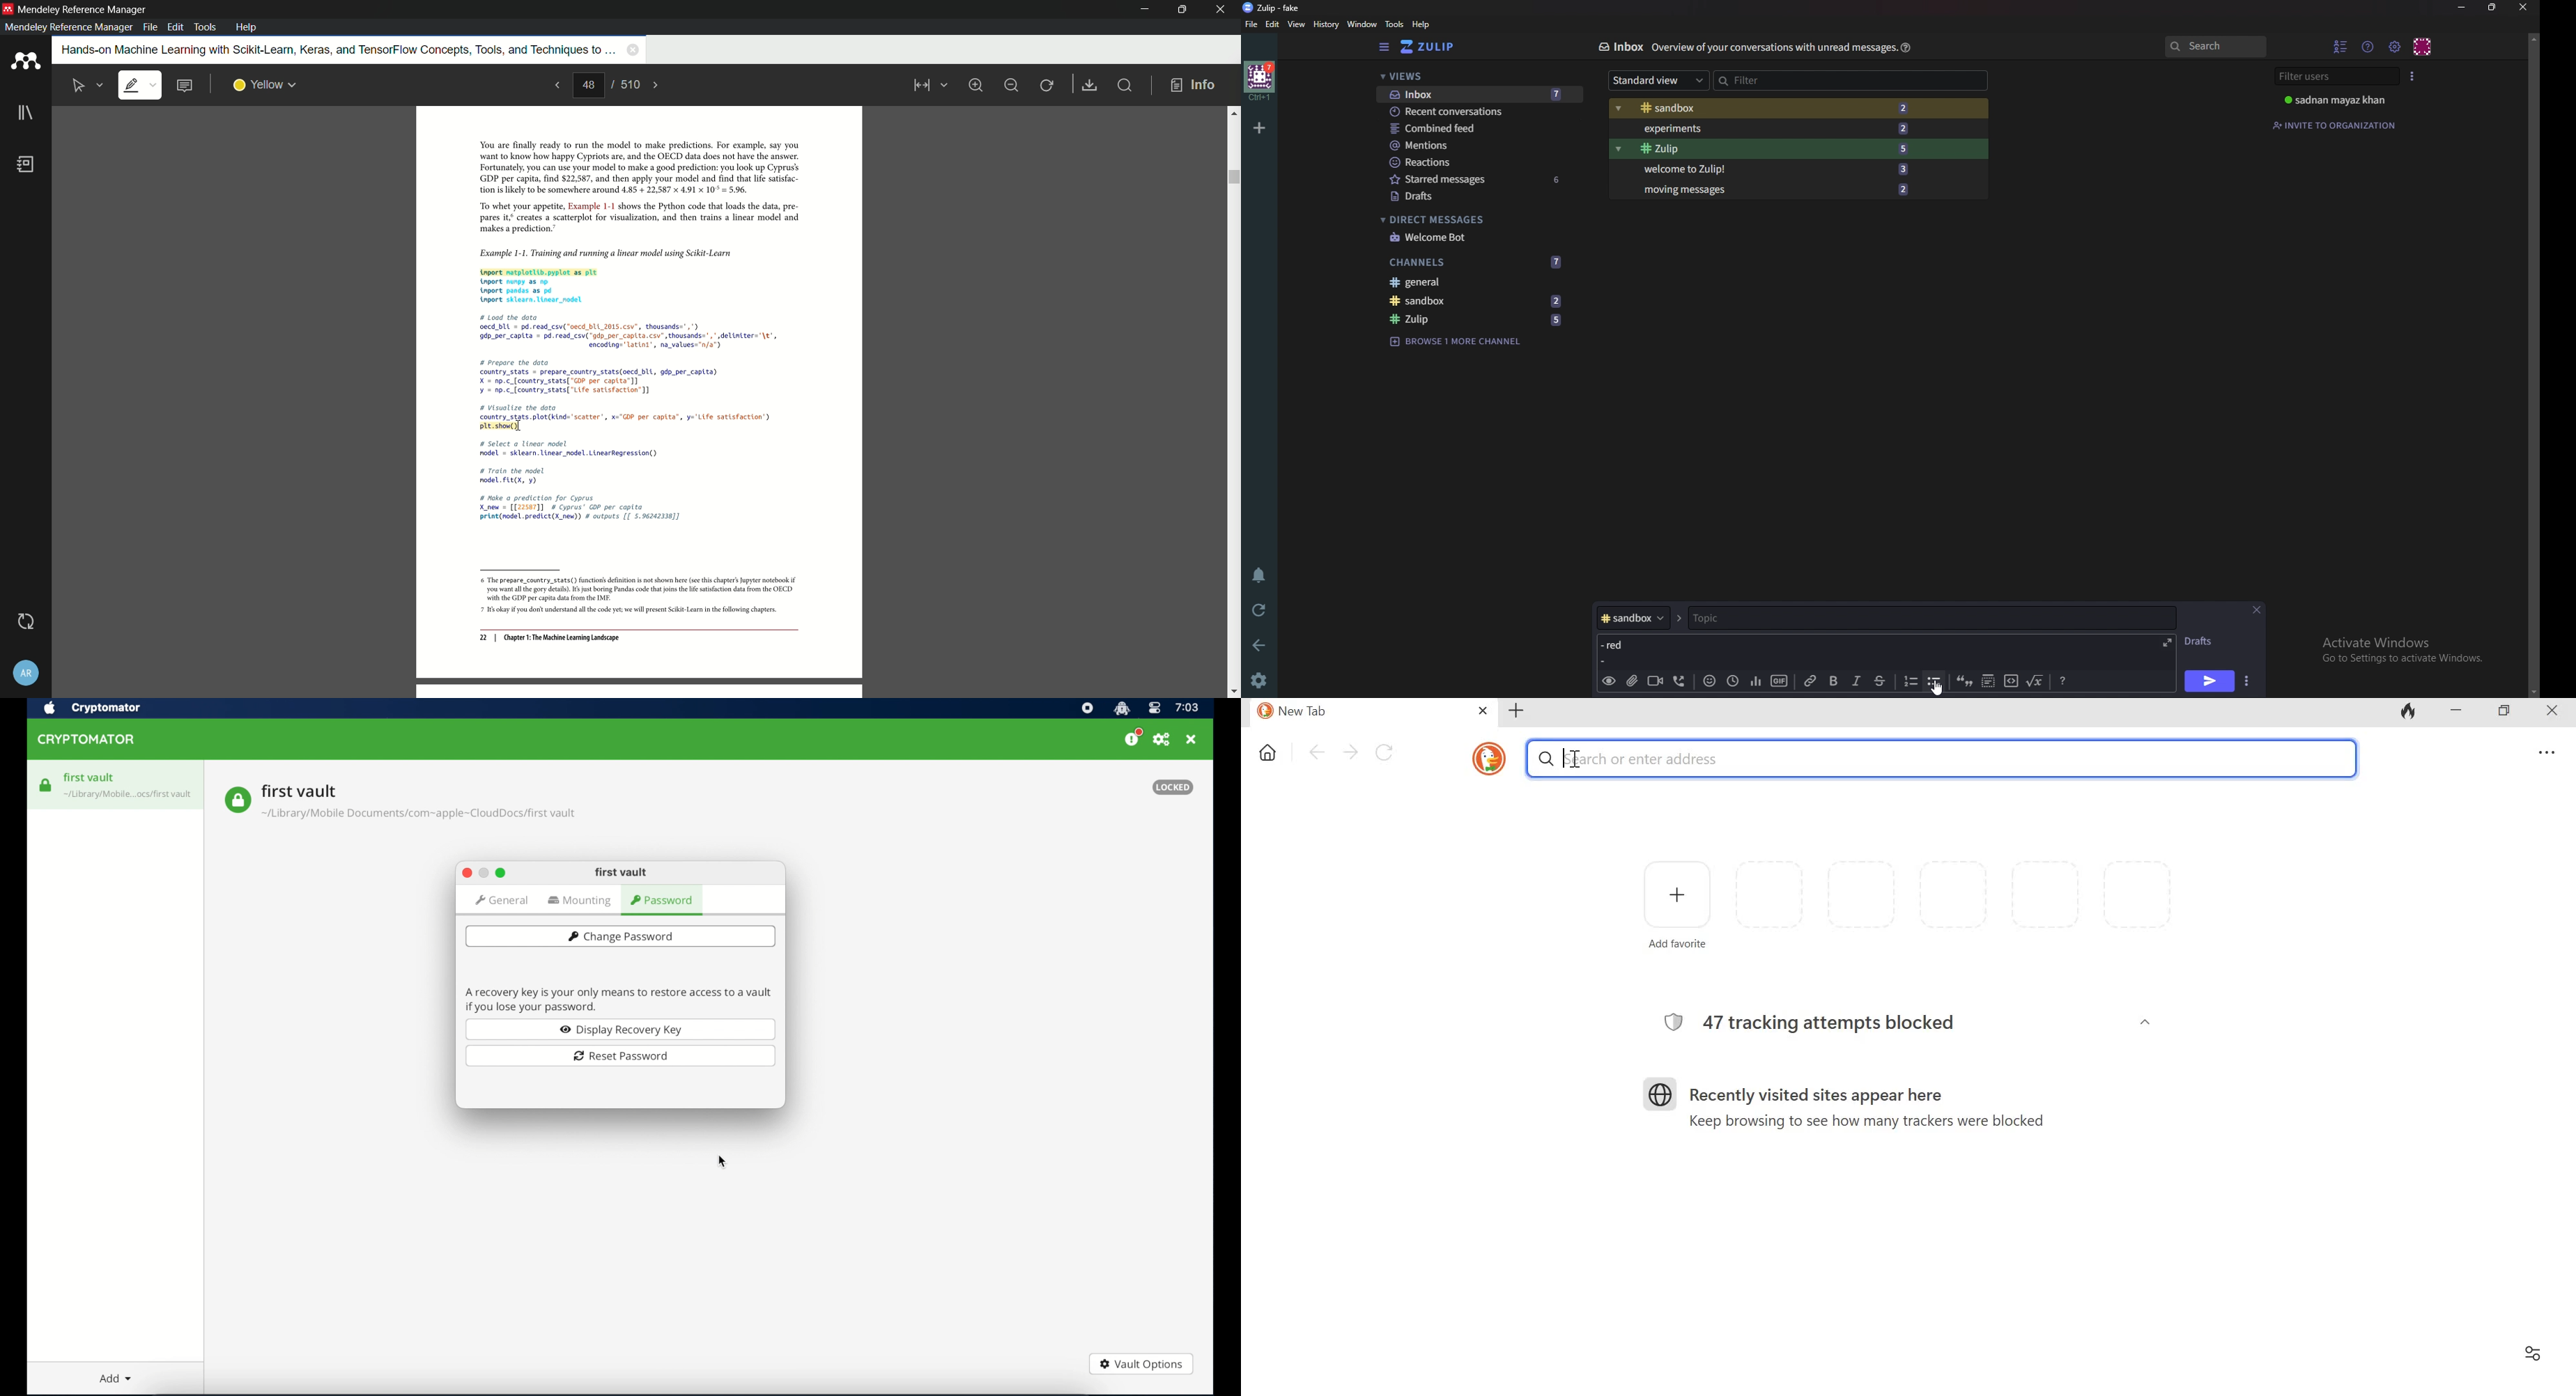 The height and width of the screenshot is (1400, 2576). What do you see at coordinates (621, 872) in the screenshot?
I see `first vault` at bounding box center [621, 872].